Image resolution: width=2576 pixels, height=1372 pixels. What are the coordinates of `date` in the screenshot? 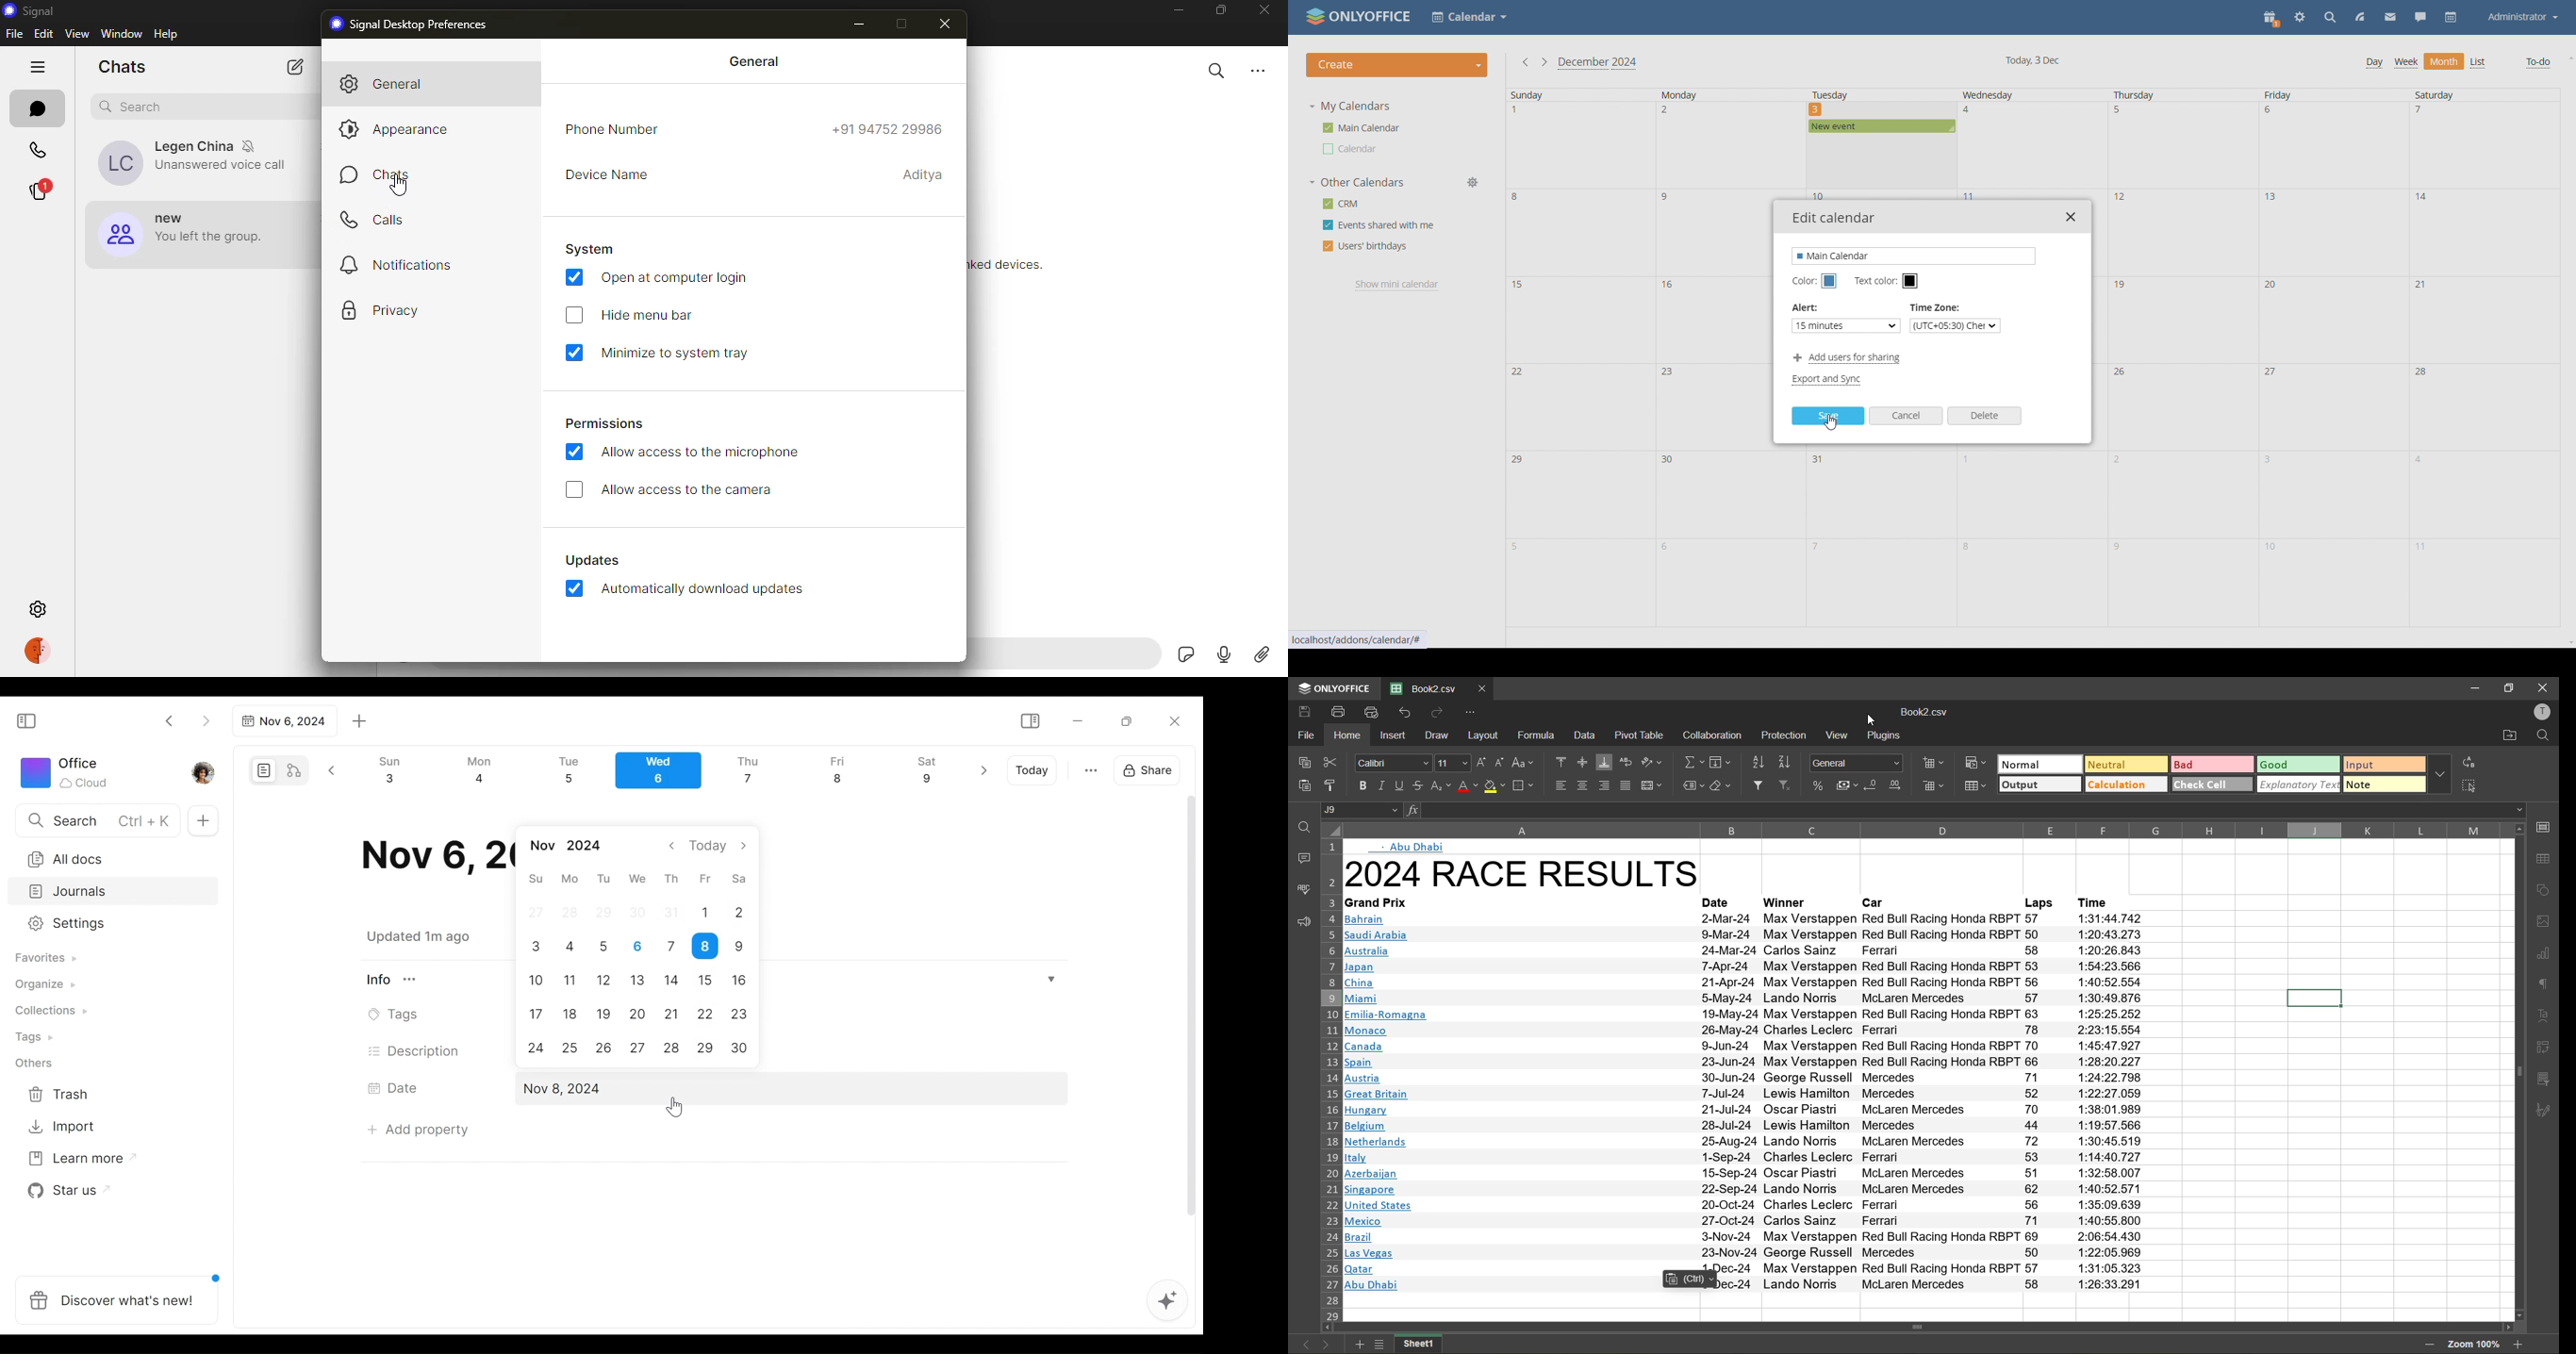 It's located at (1729, 584).